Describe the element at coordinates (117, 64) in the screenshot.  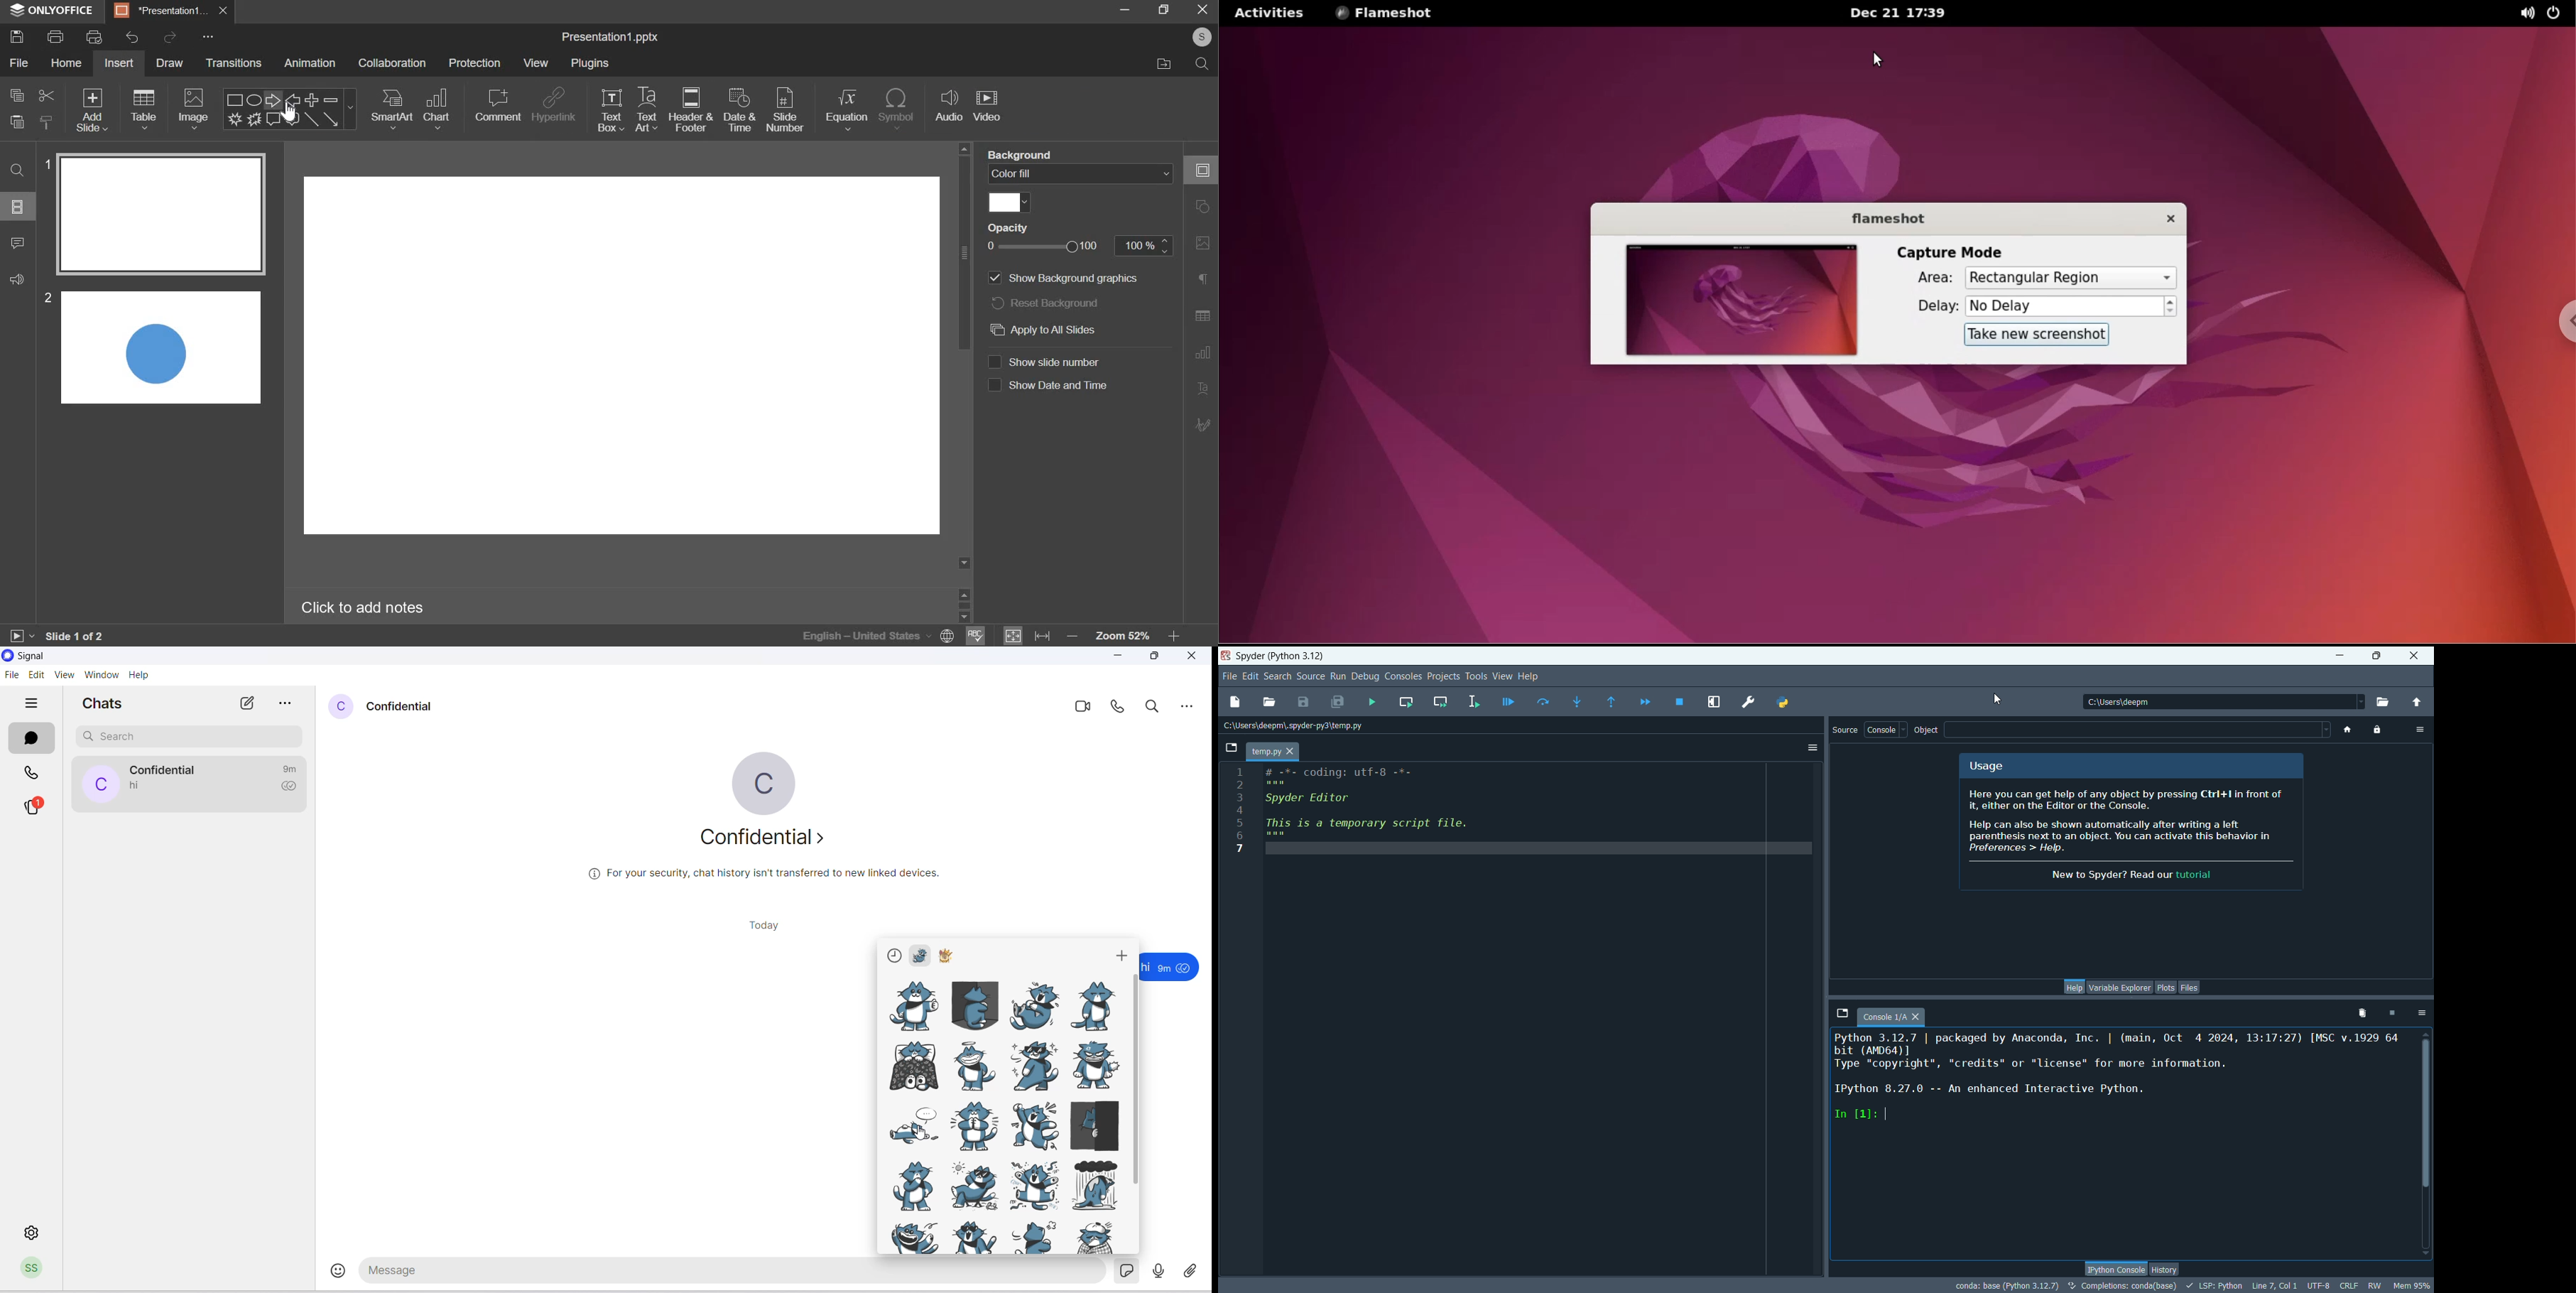
I see `insert` at that location.